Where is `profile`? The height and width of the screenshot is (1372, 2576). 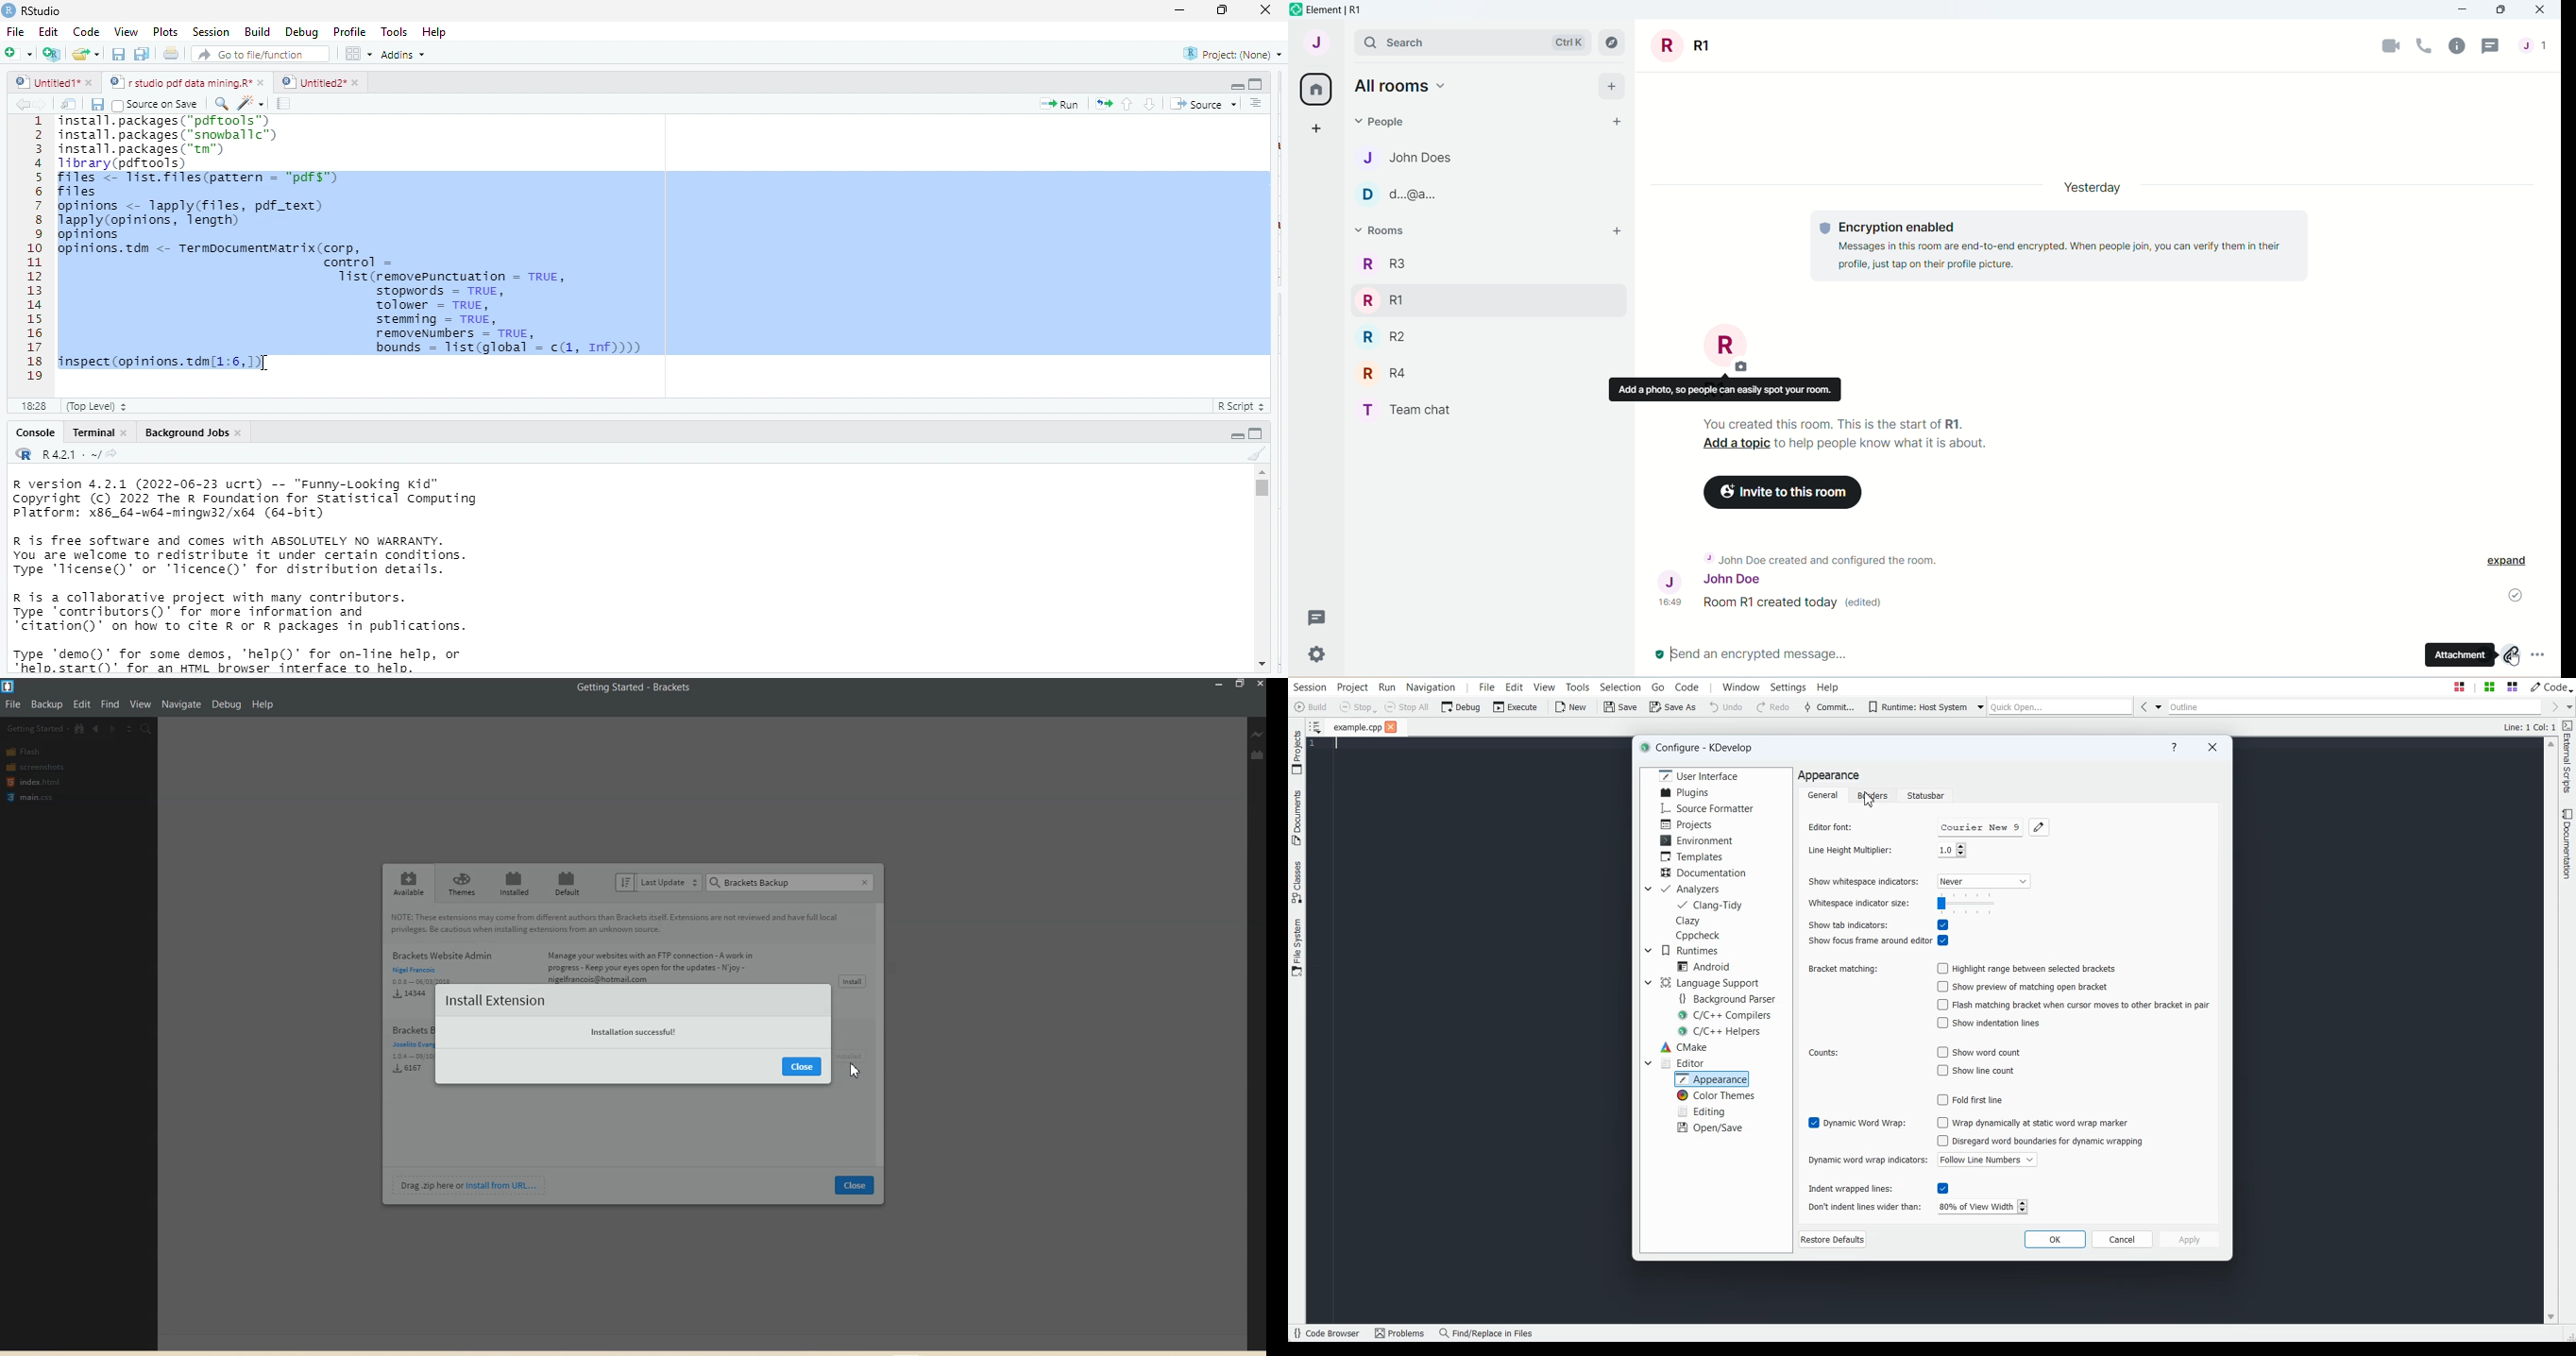 profile is located at coordinates (349, 30).